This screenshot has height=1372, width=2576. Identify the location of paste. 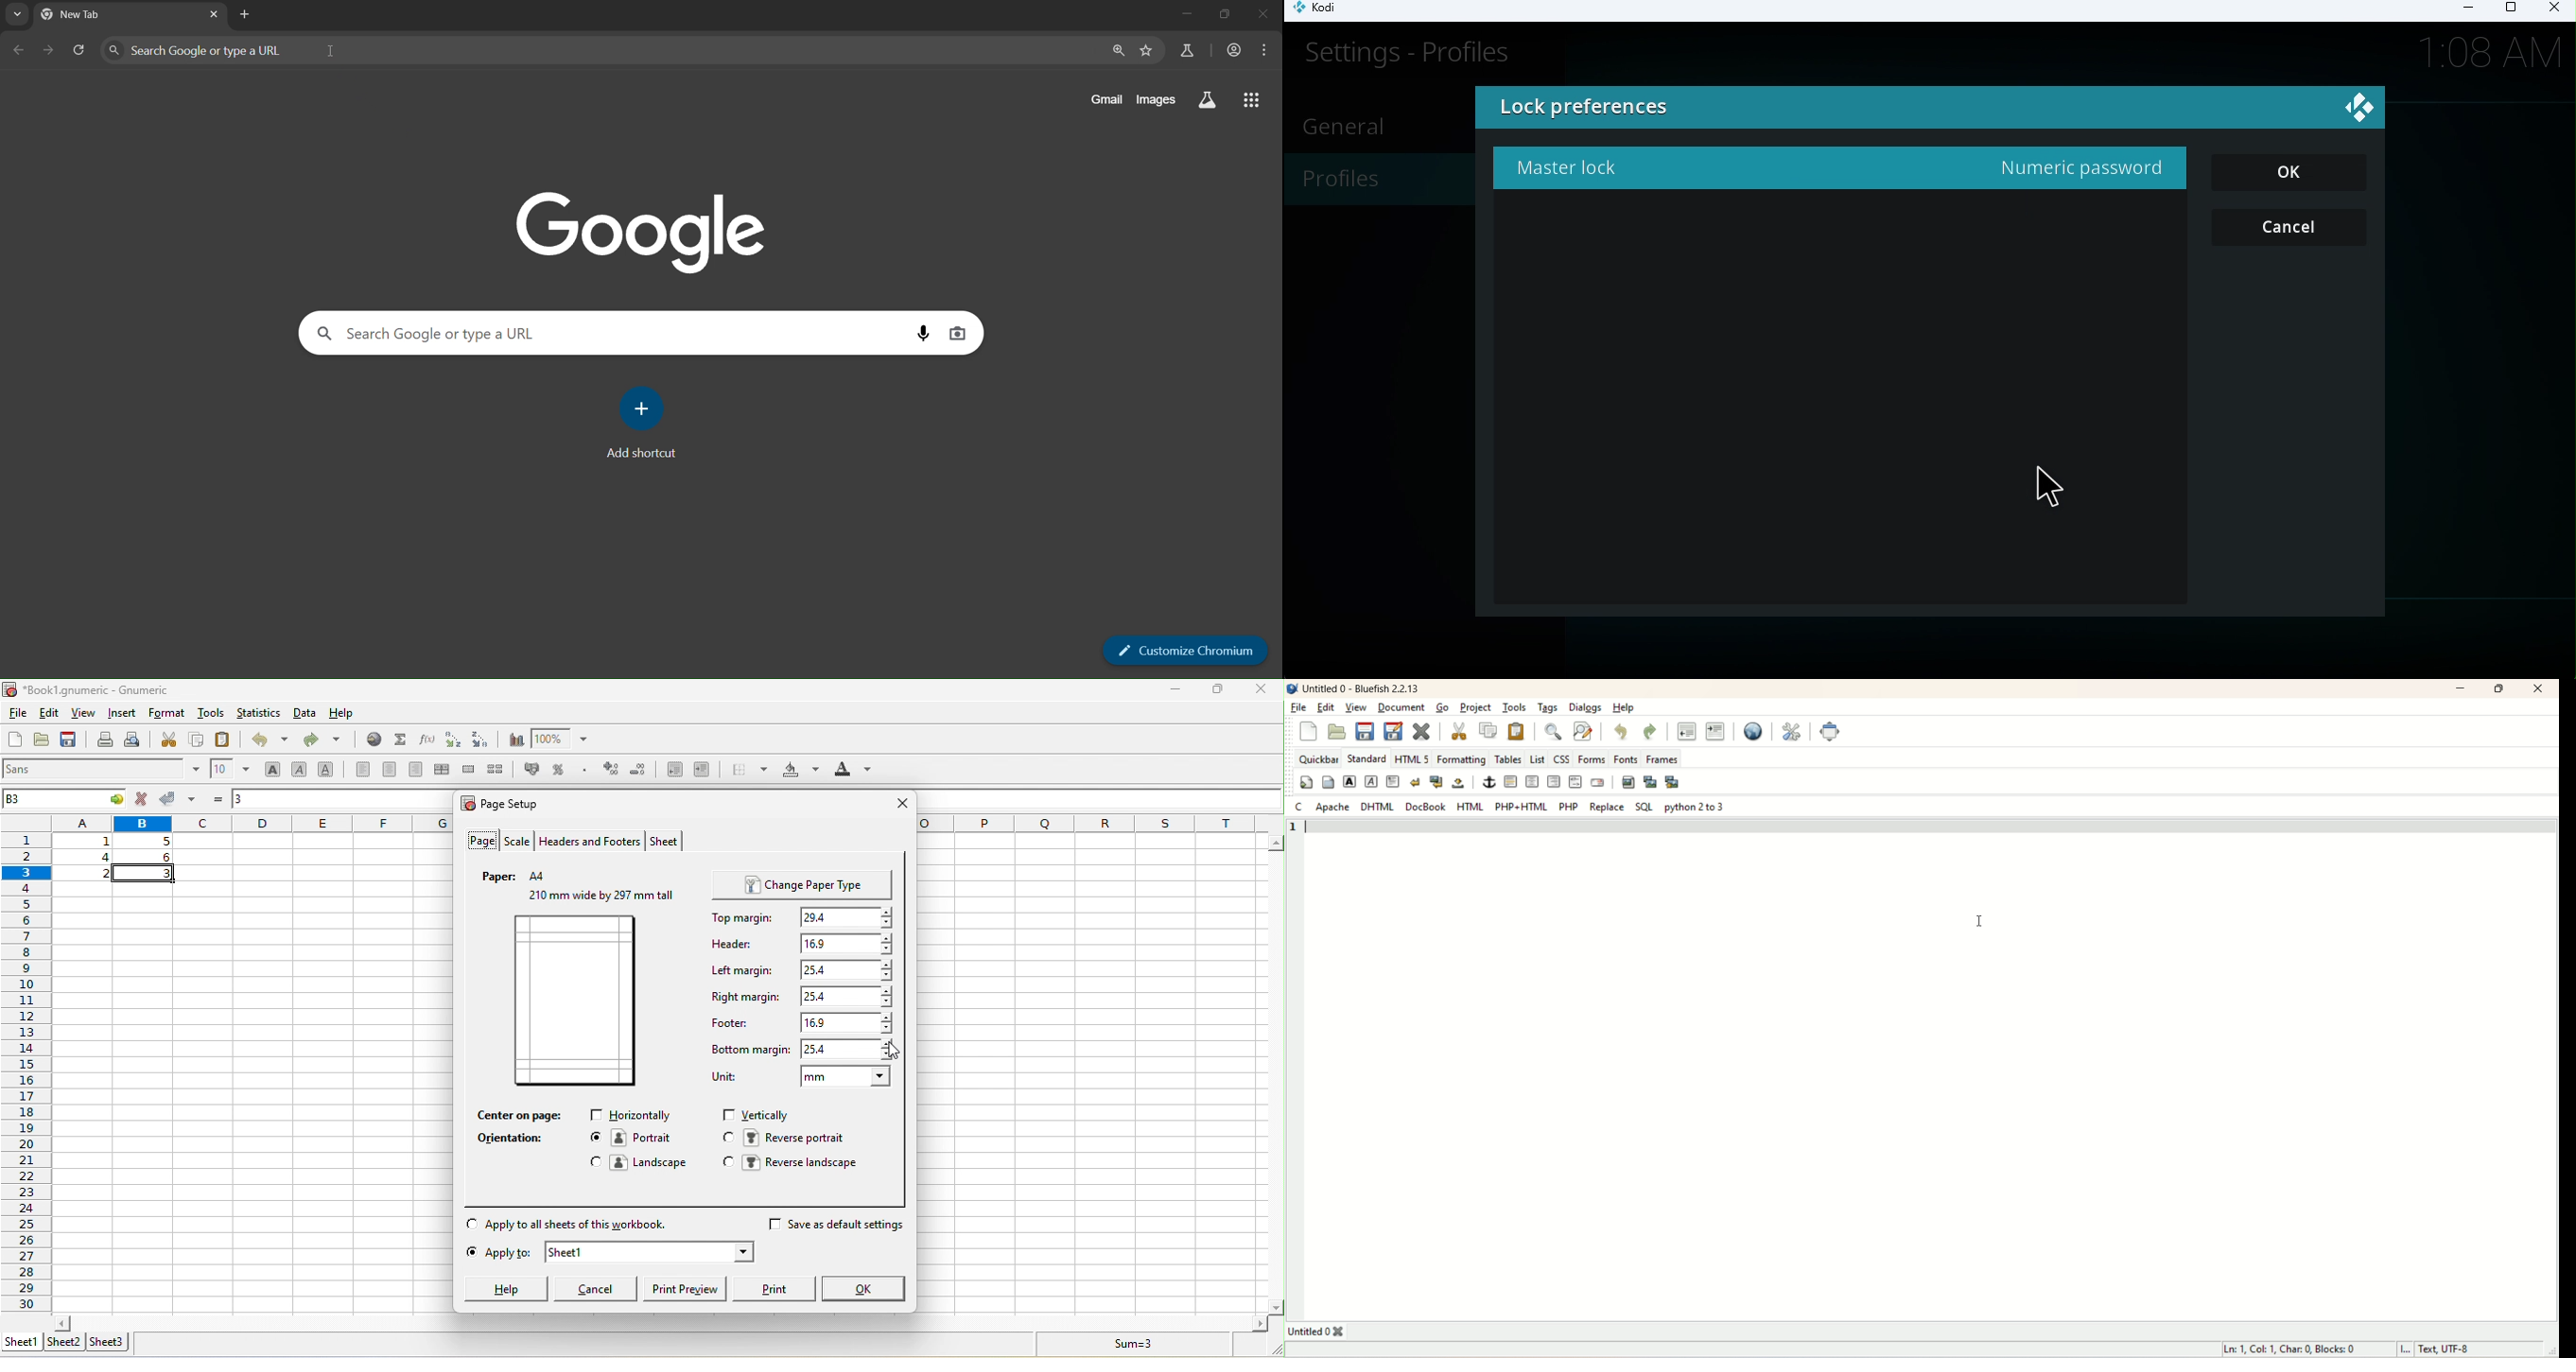
(224, 740).